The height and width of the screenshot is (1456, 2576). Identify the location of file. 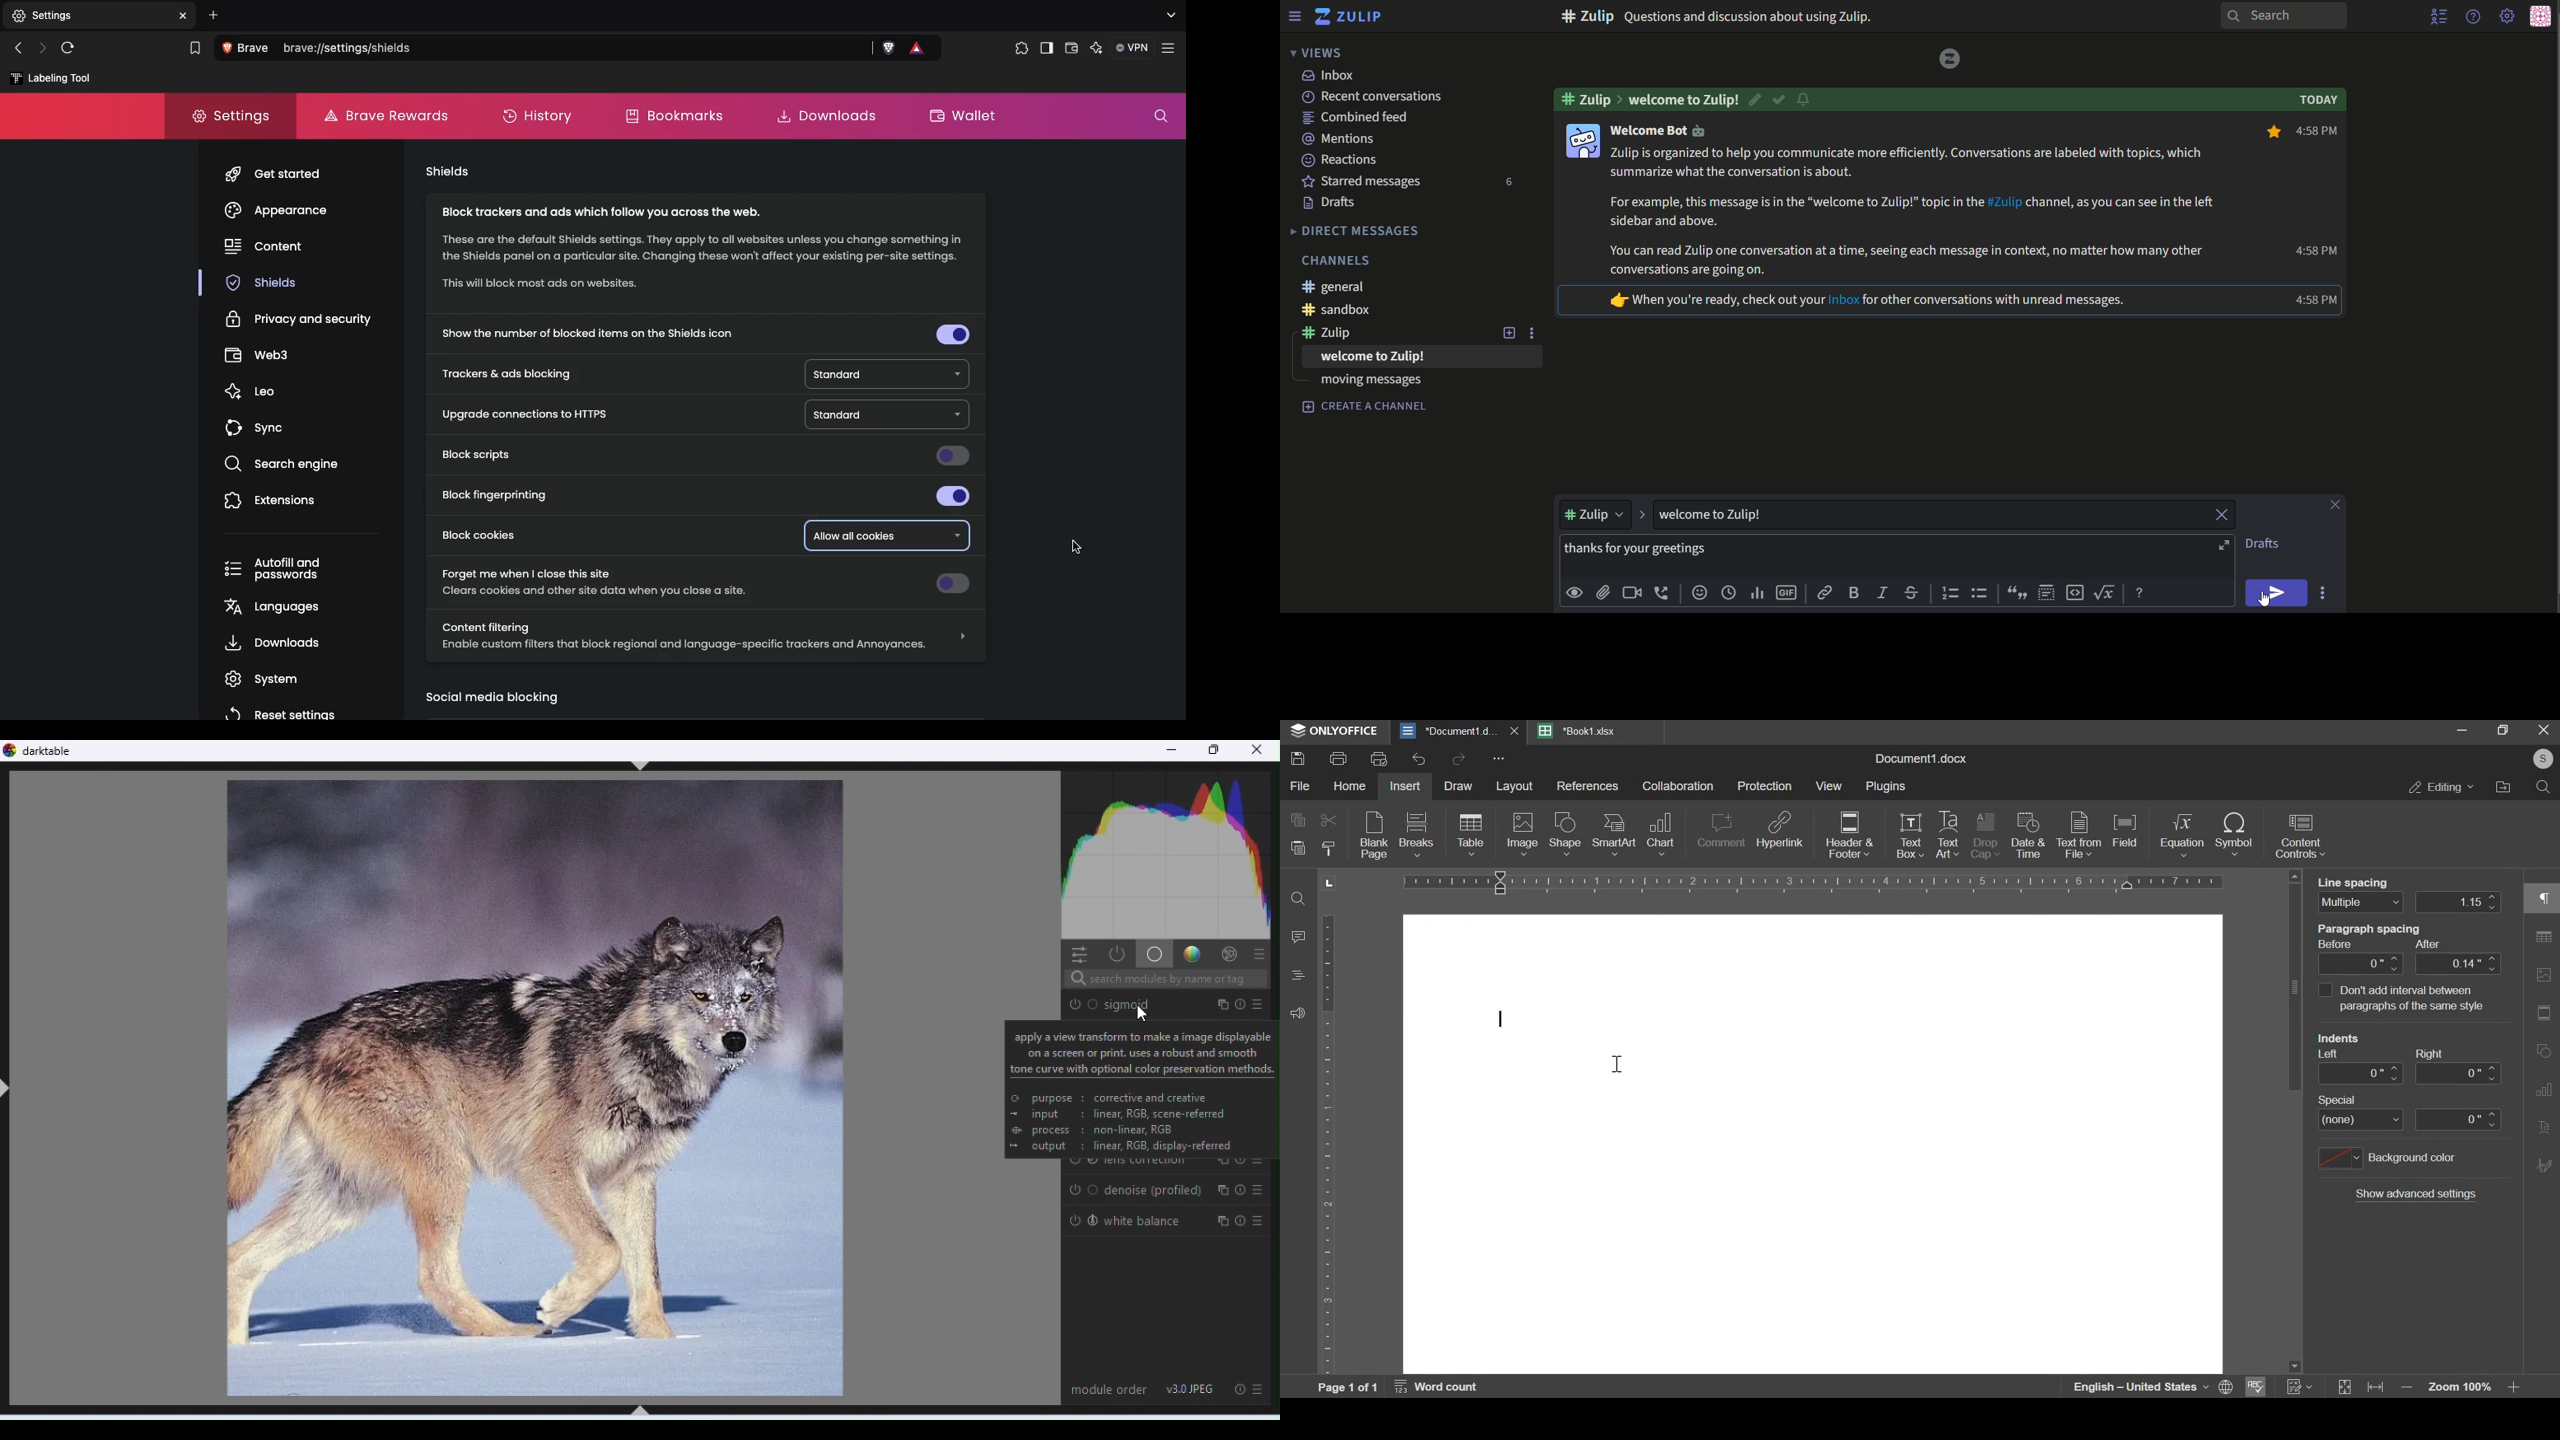
(1299, 786).